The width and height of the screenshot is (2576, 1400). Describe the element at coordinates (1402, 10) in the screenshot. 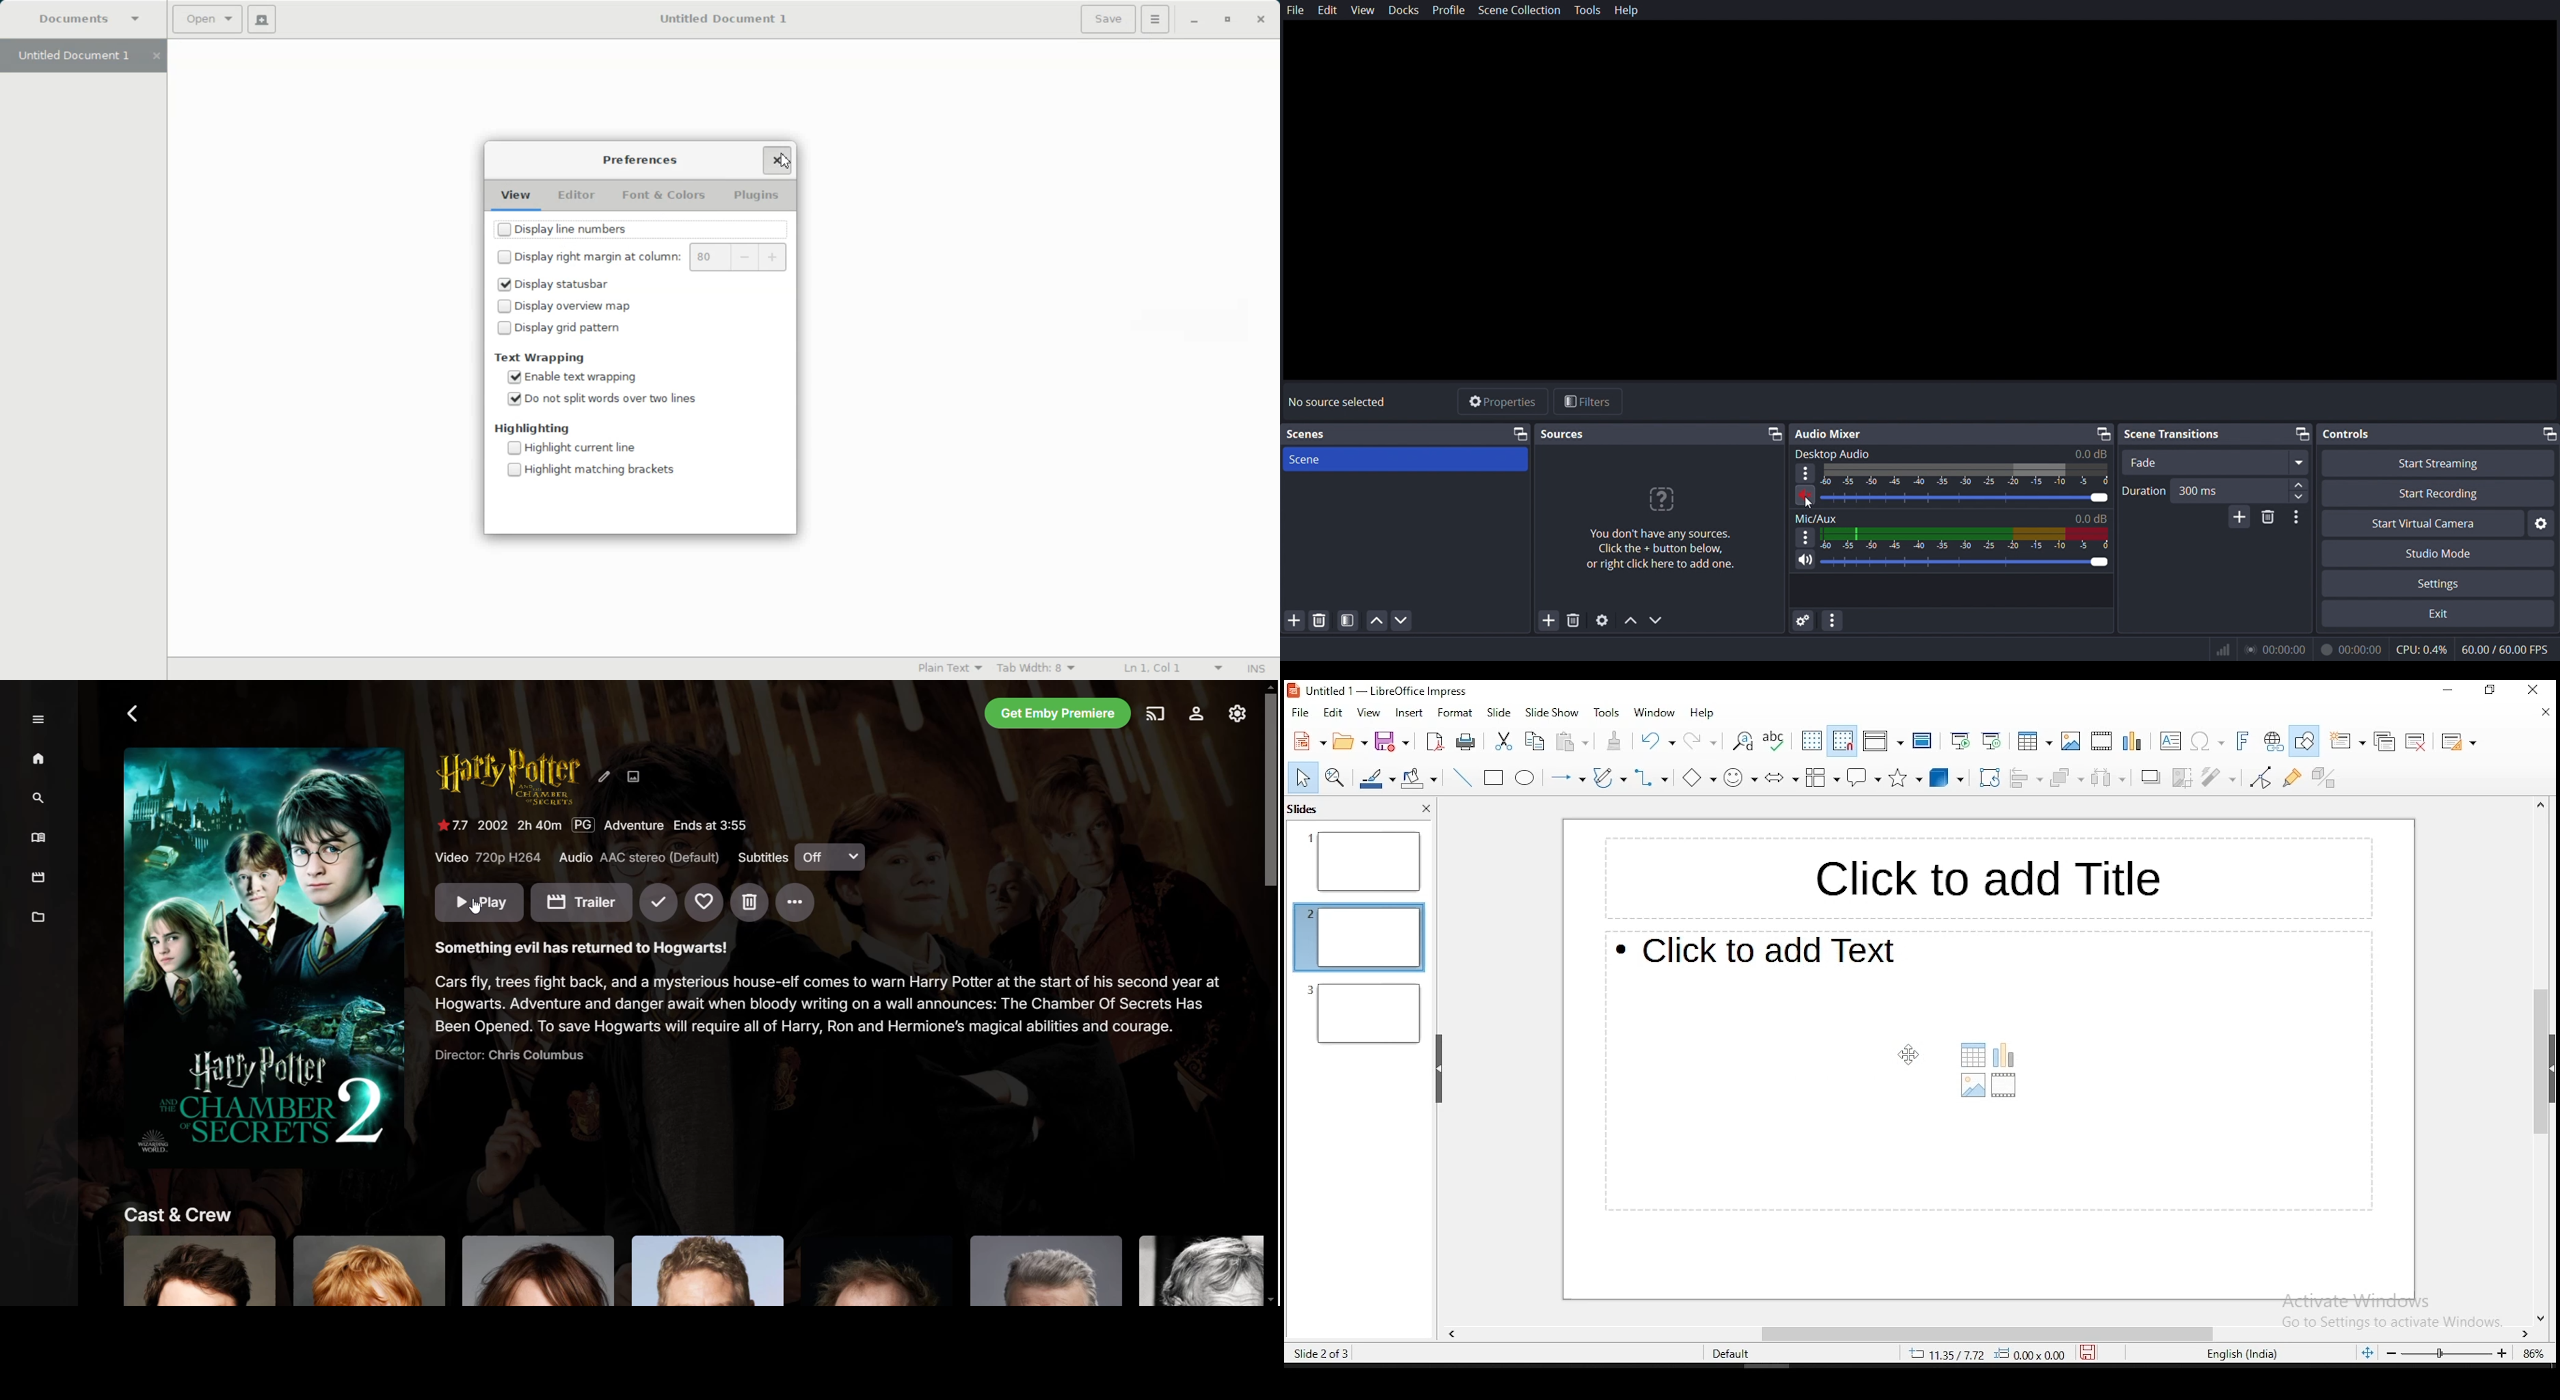

I see `docks` at that location.